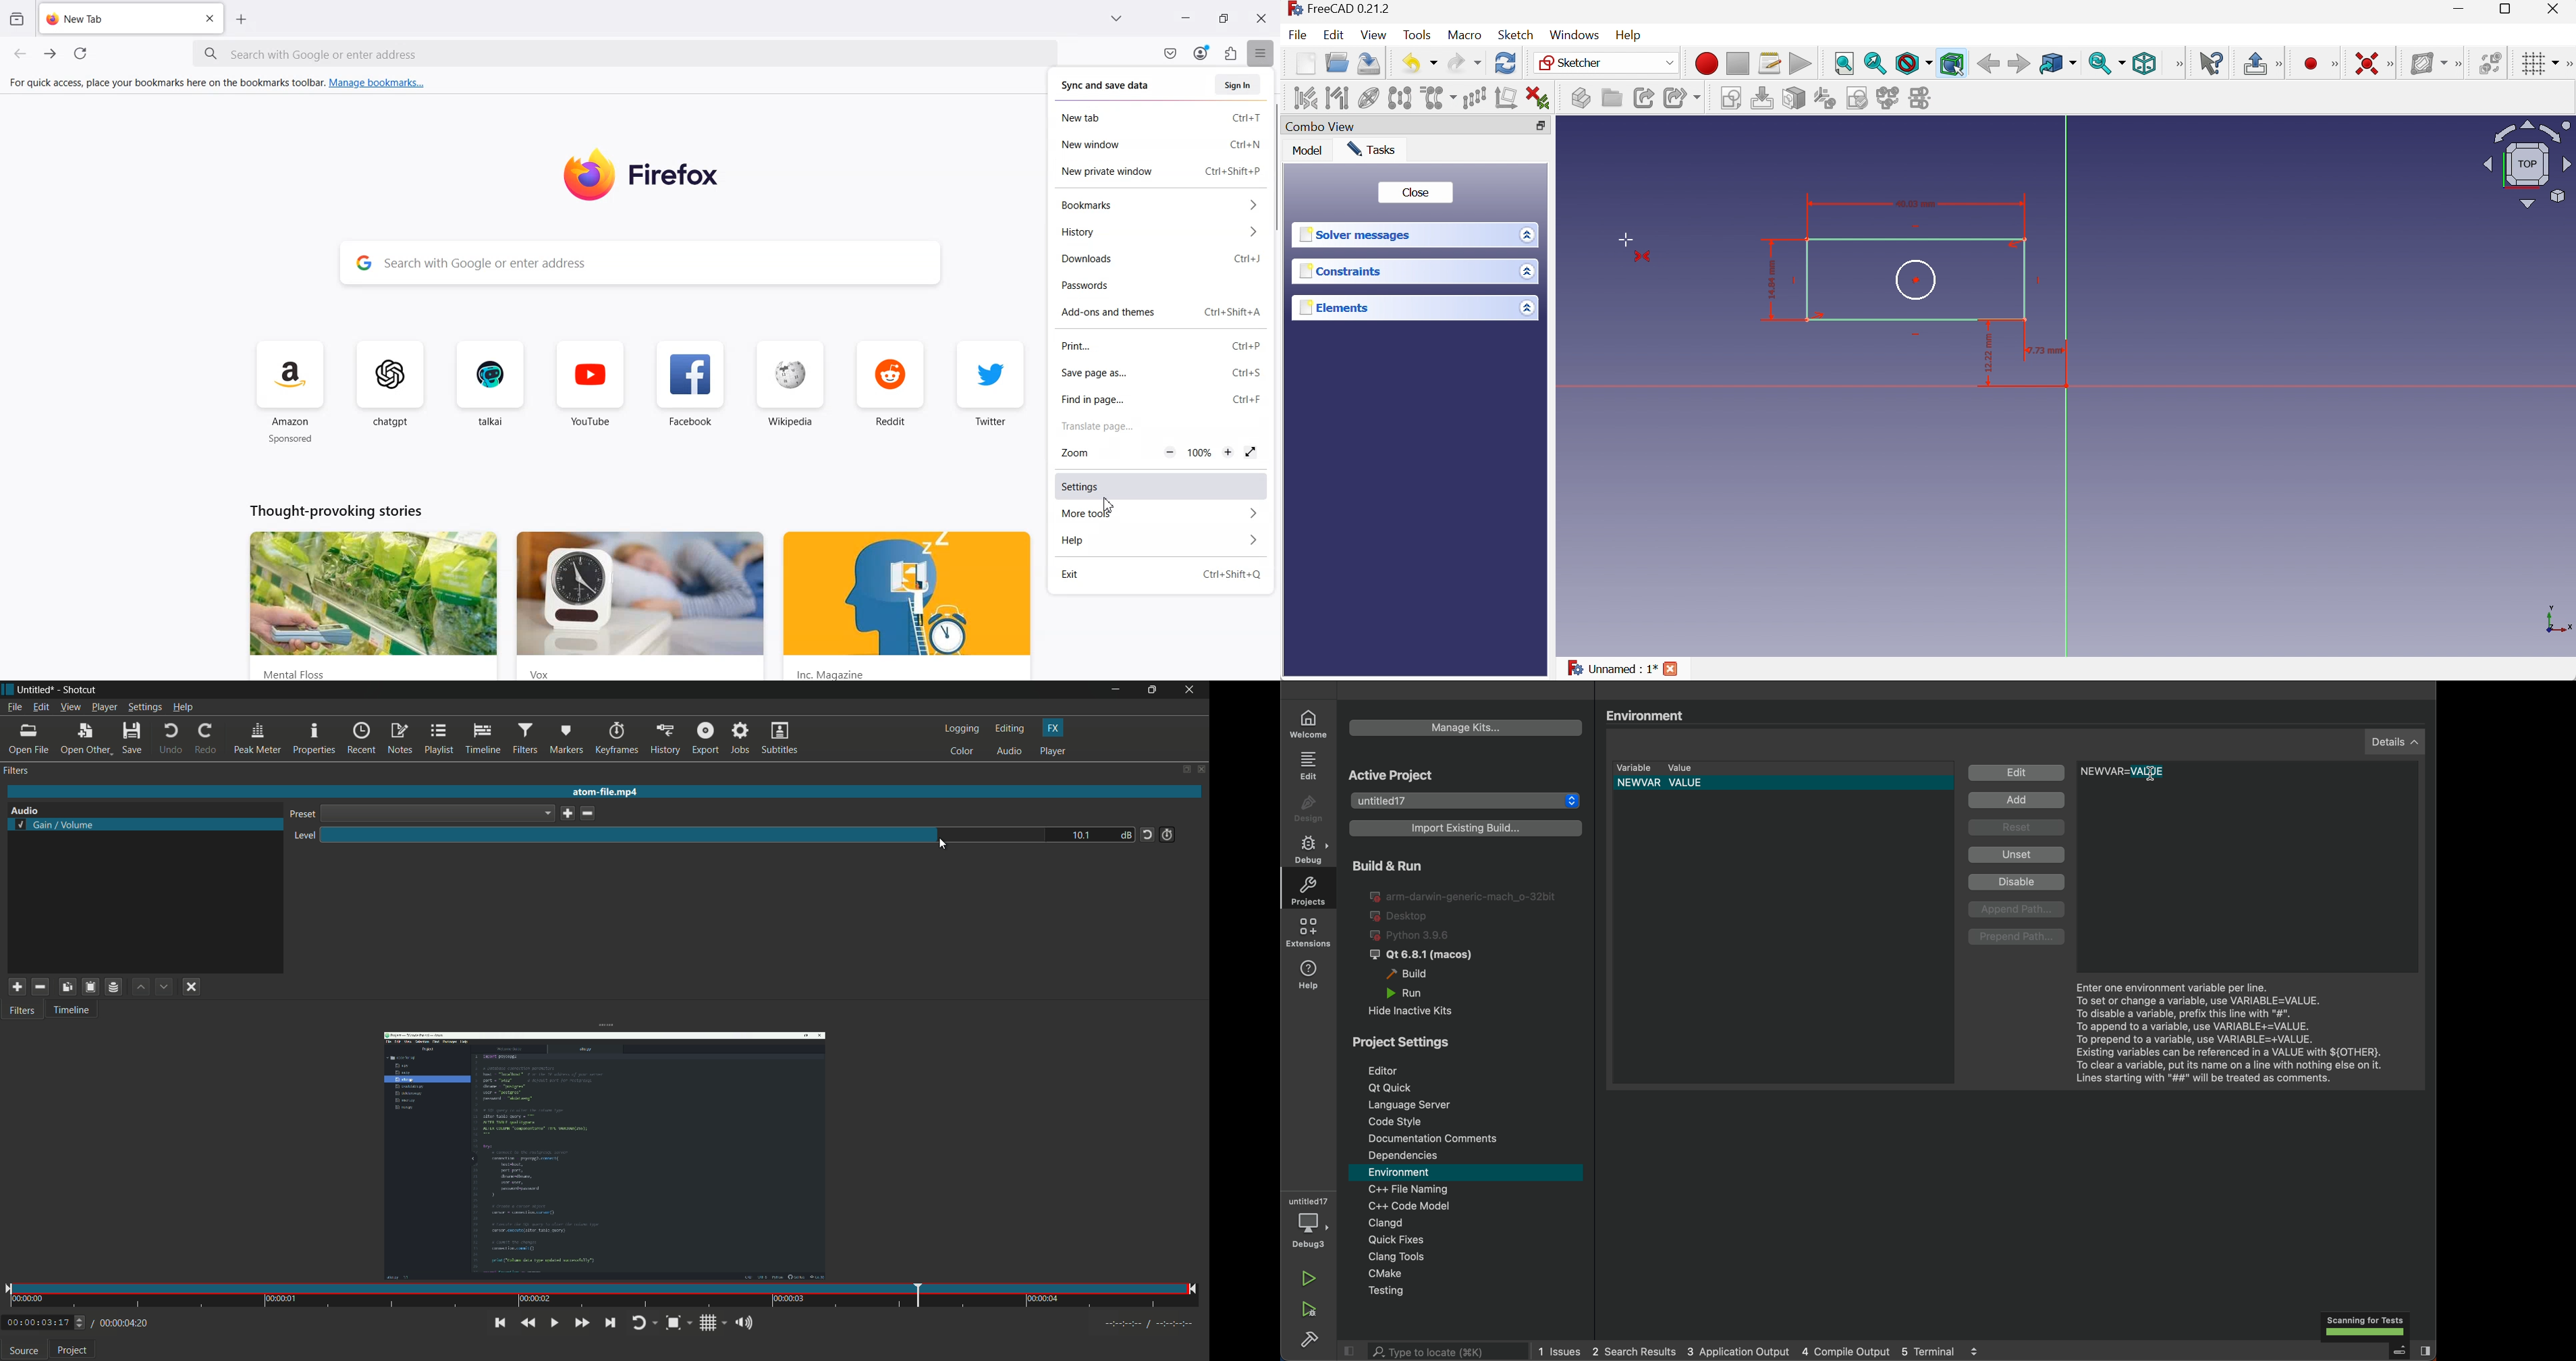  I want to click on New window Ctri+N, so click(1159, 144).